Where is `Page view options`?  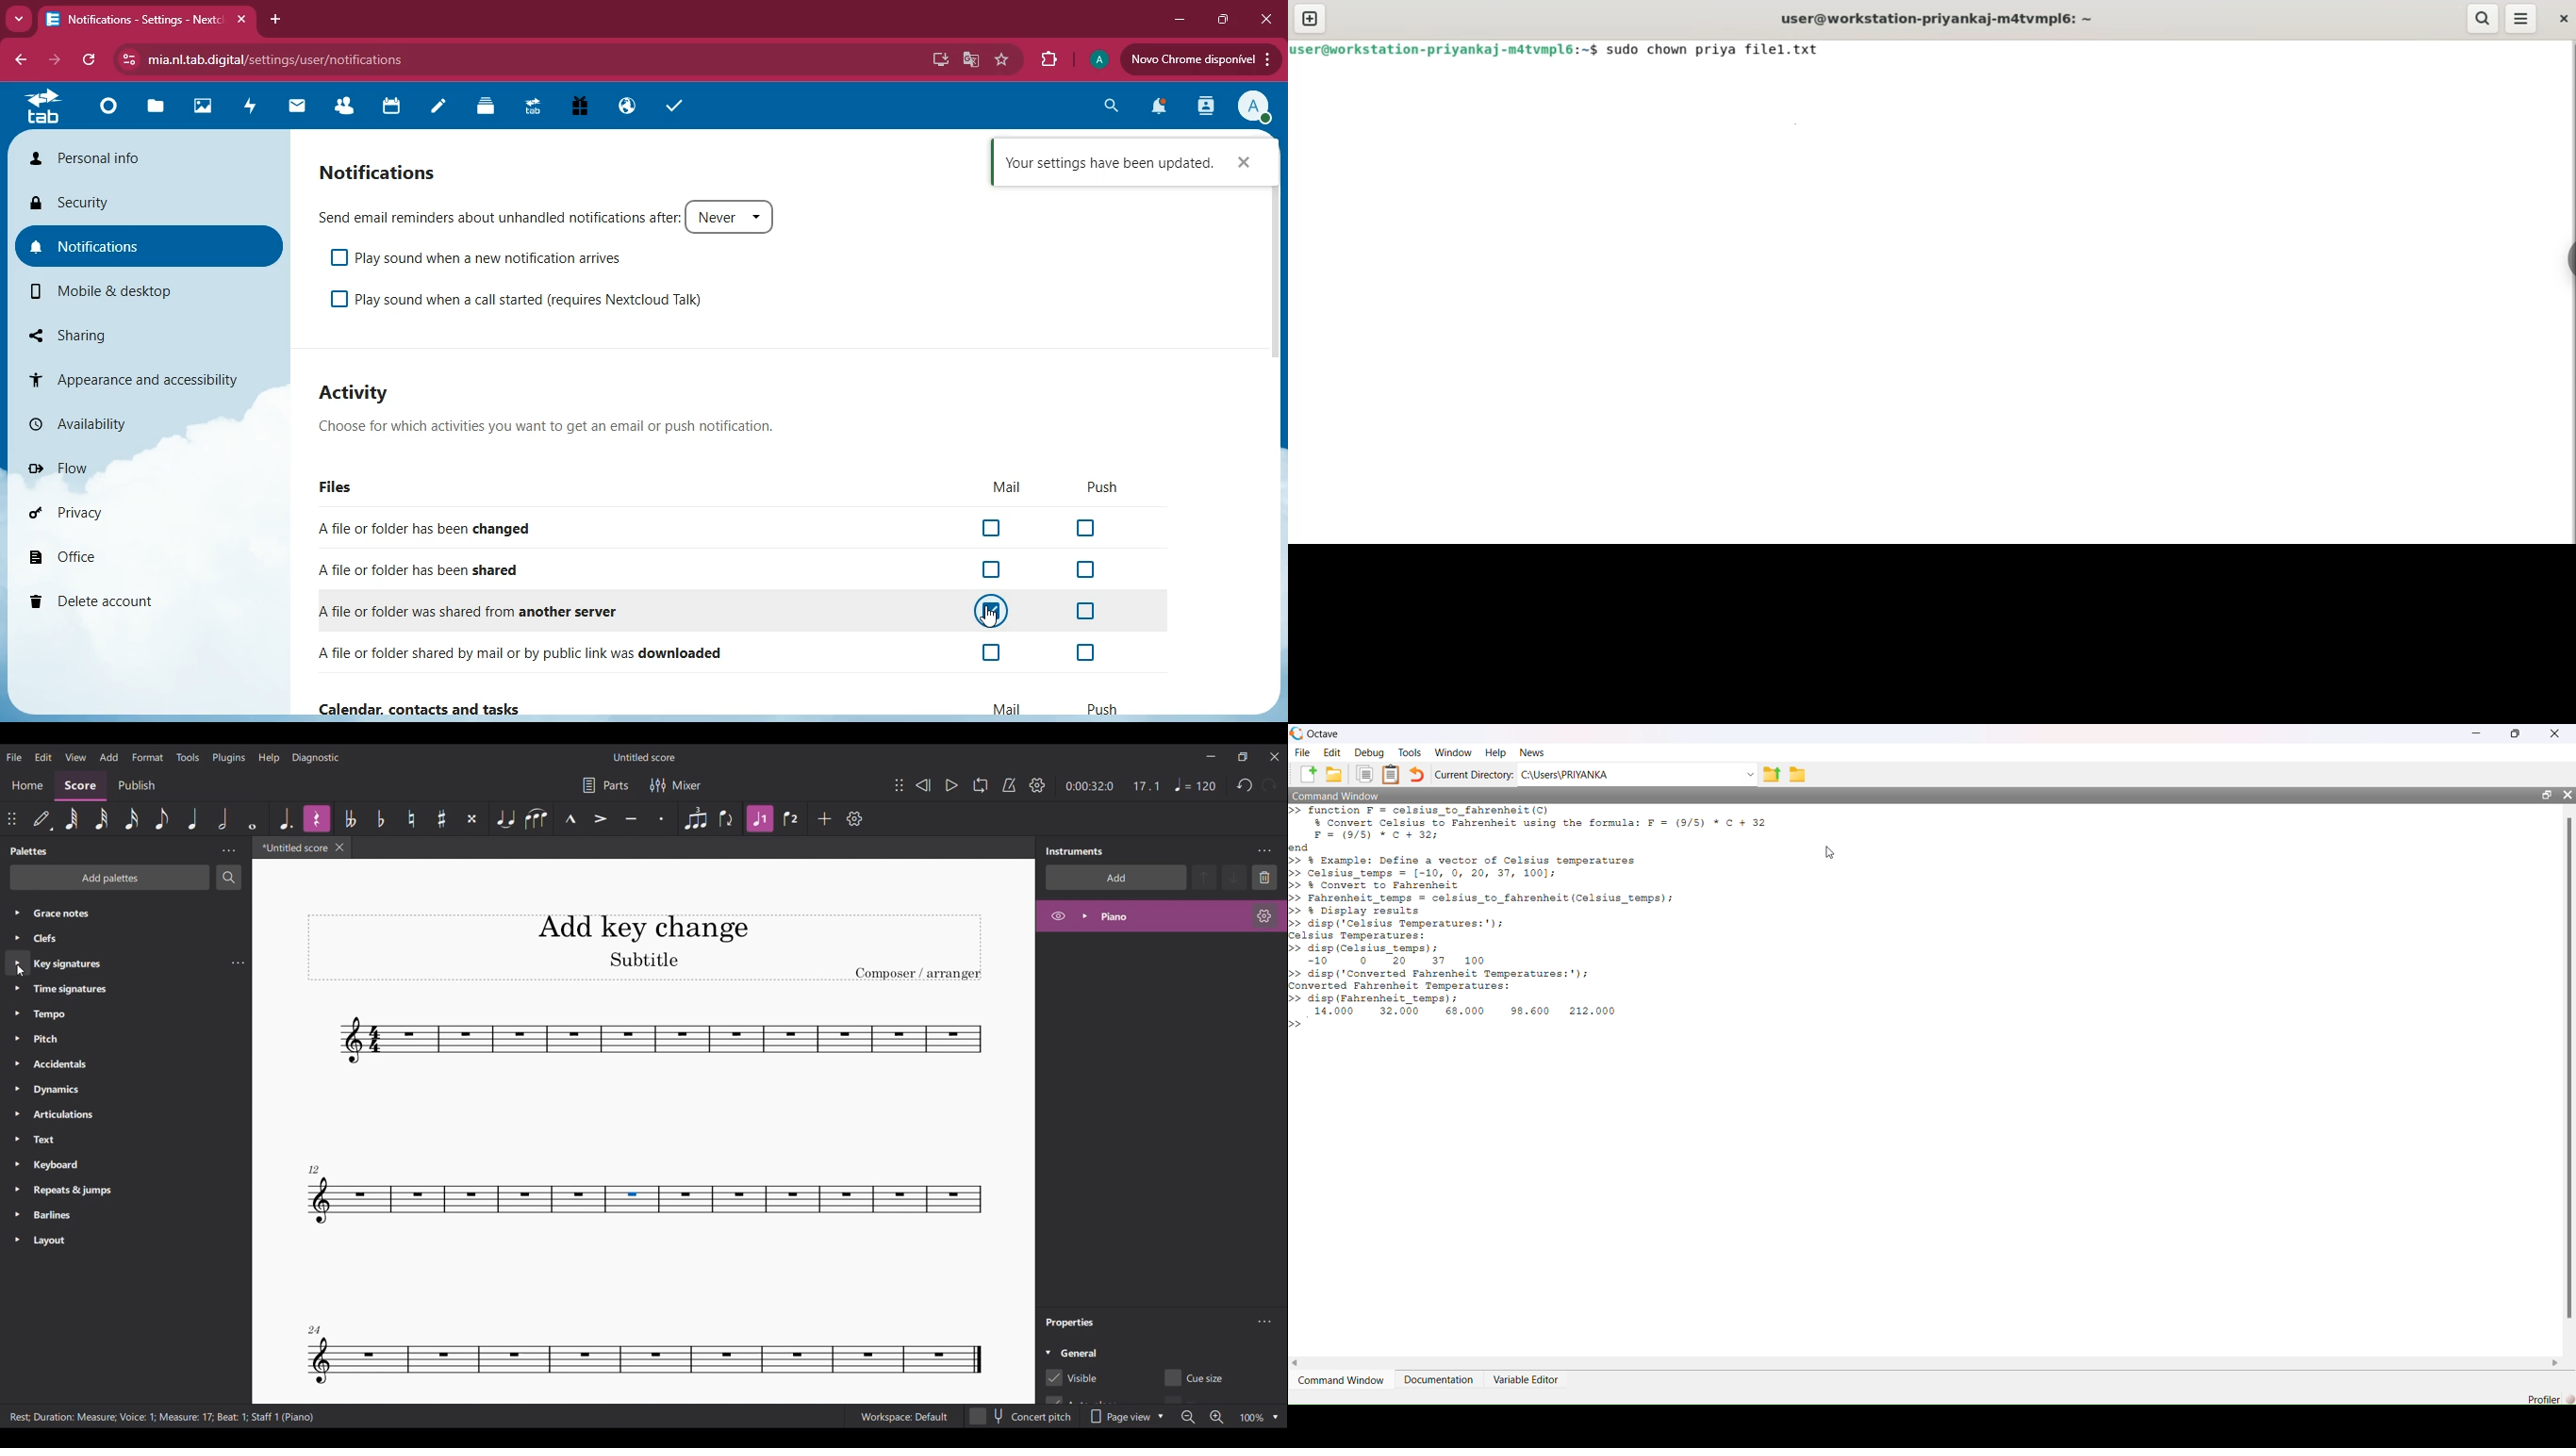
Page view options is located at coordinates (1128, 1416).